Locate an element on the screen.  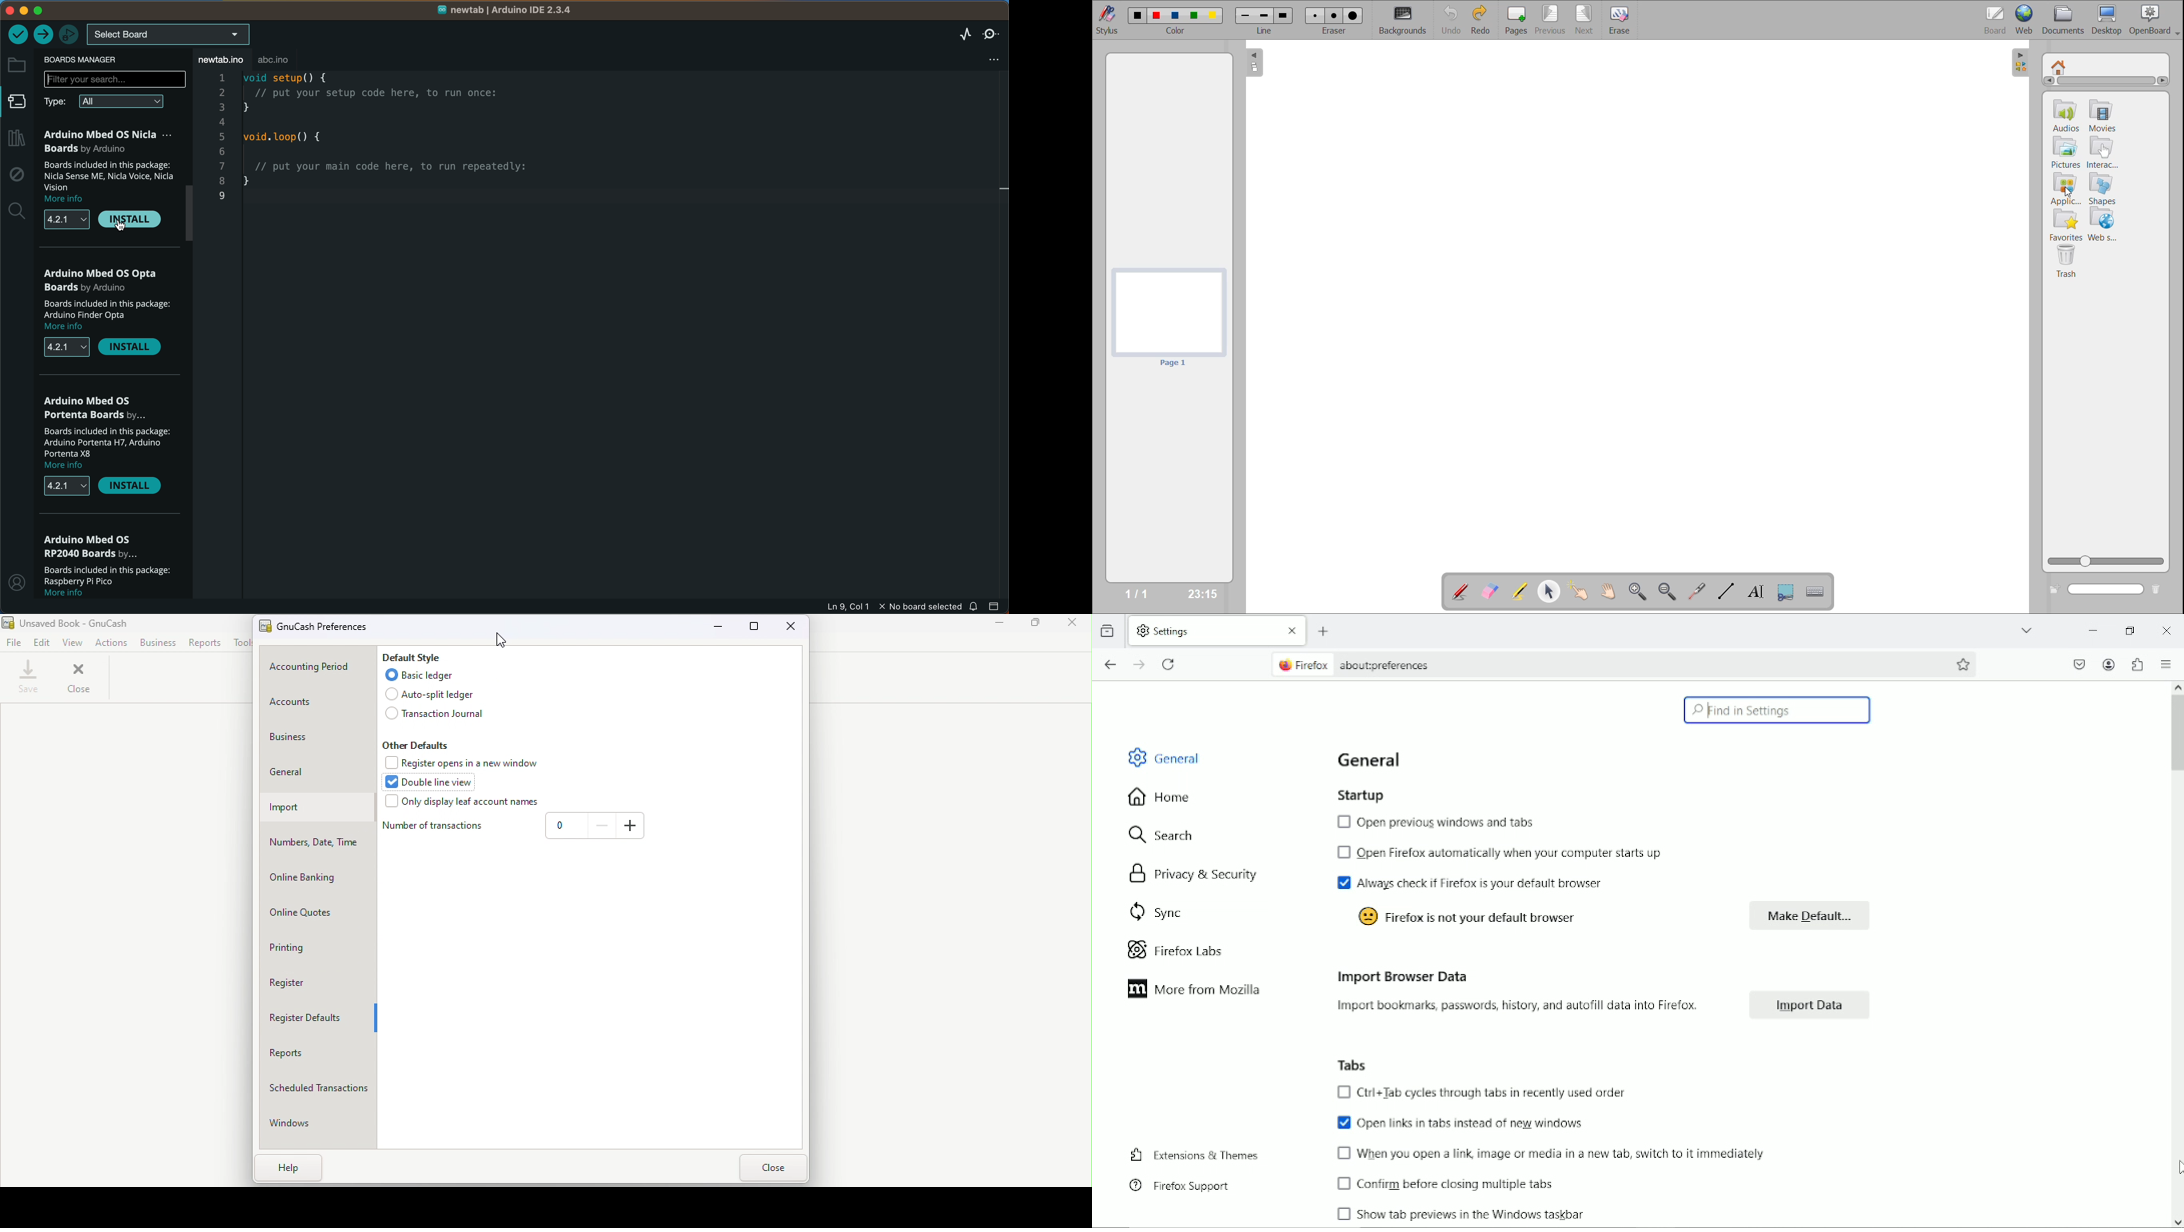
redo is located at coordinates (1483, 19).